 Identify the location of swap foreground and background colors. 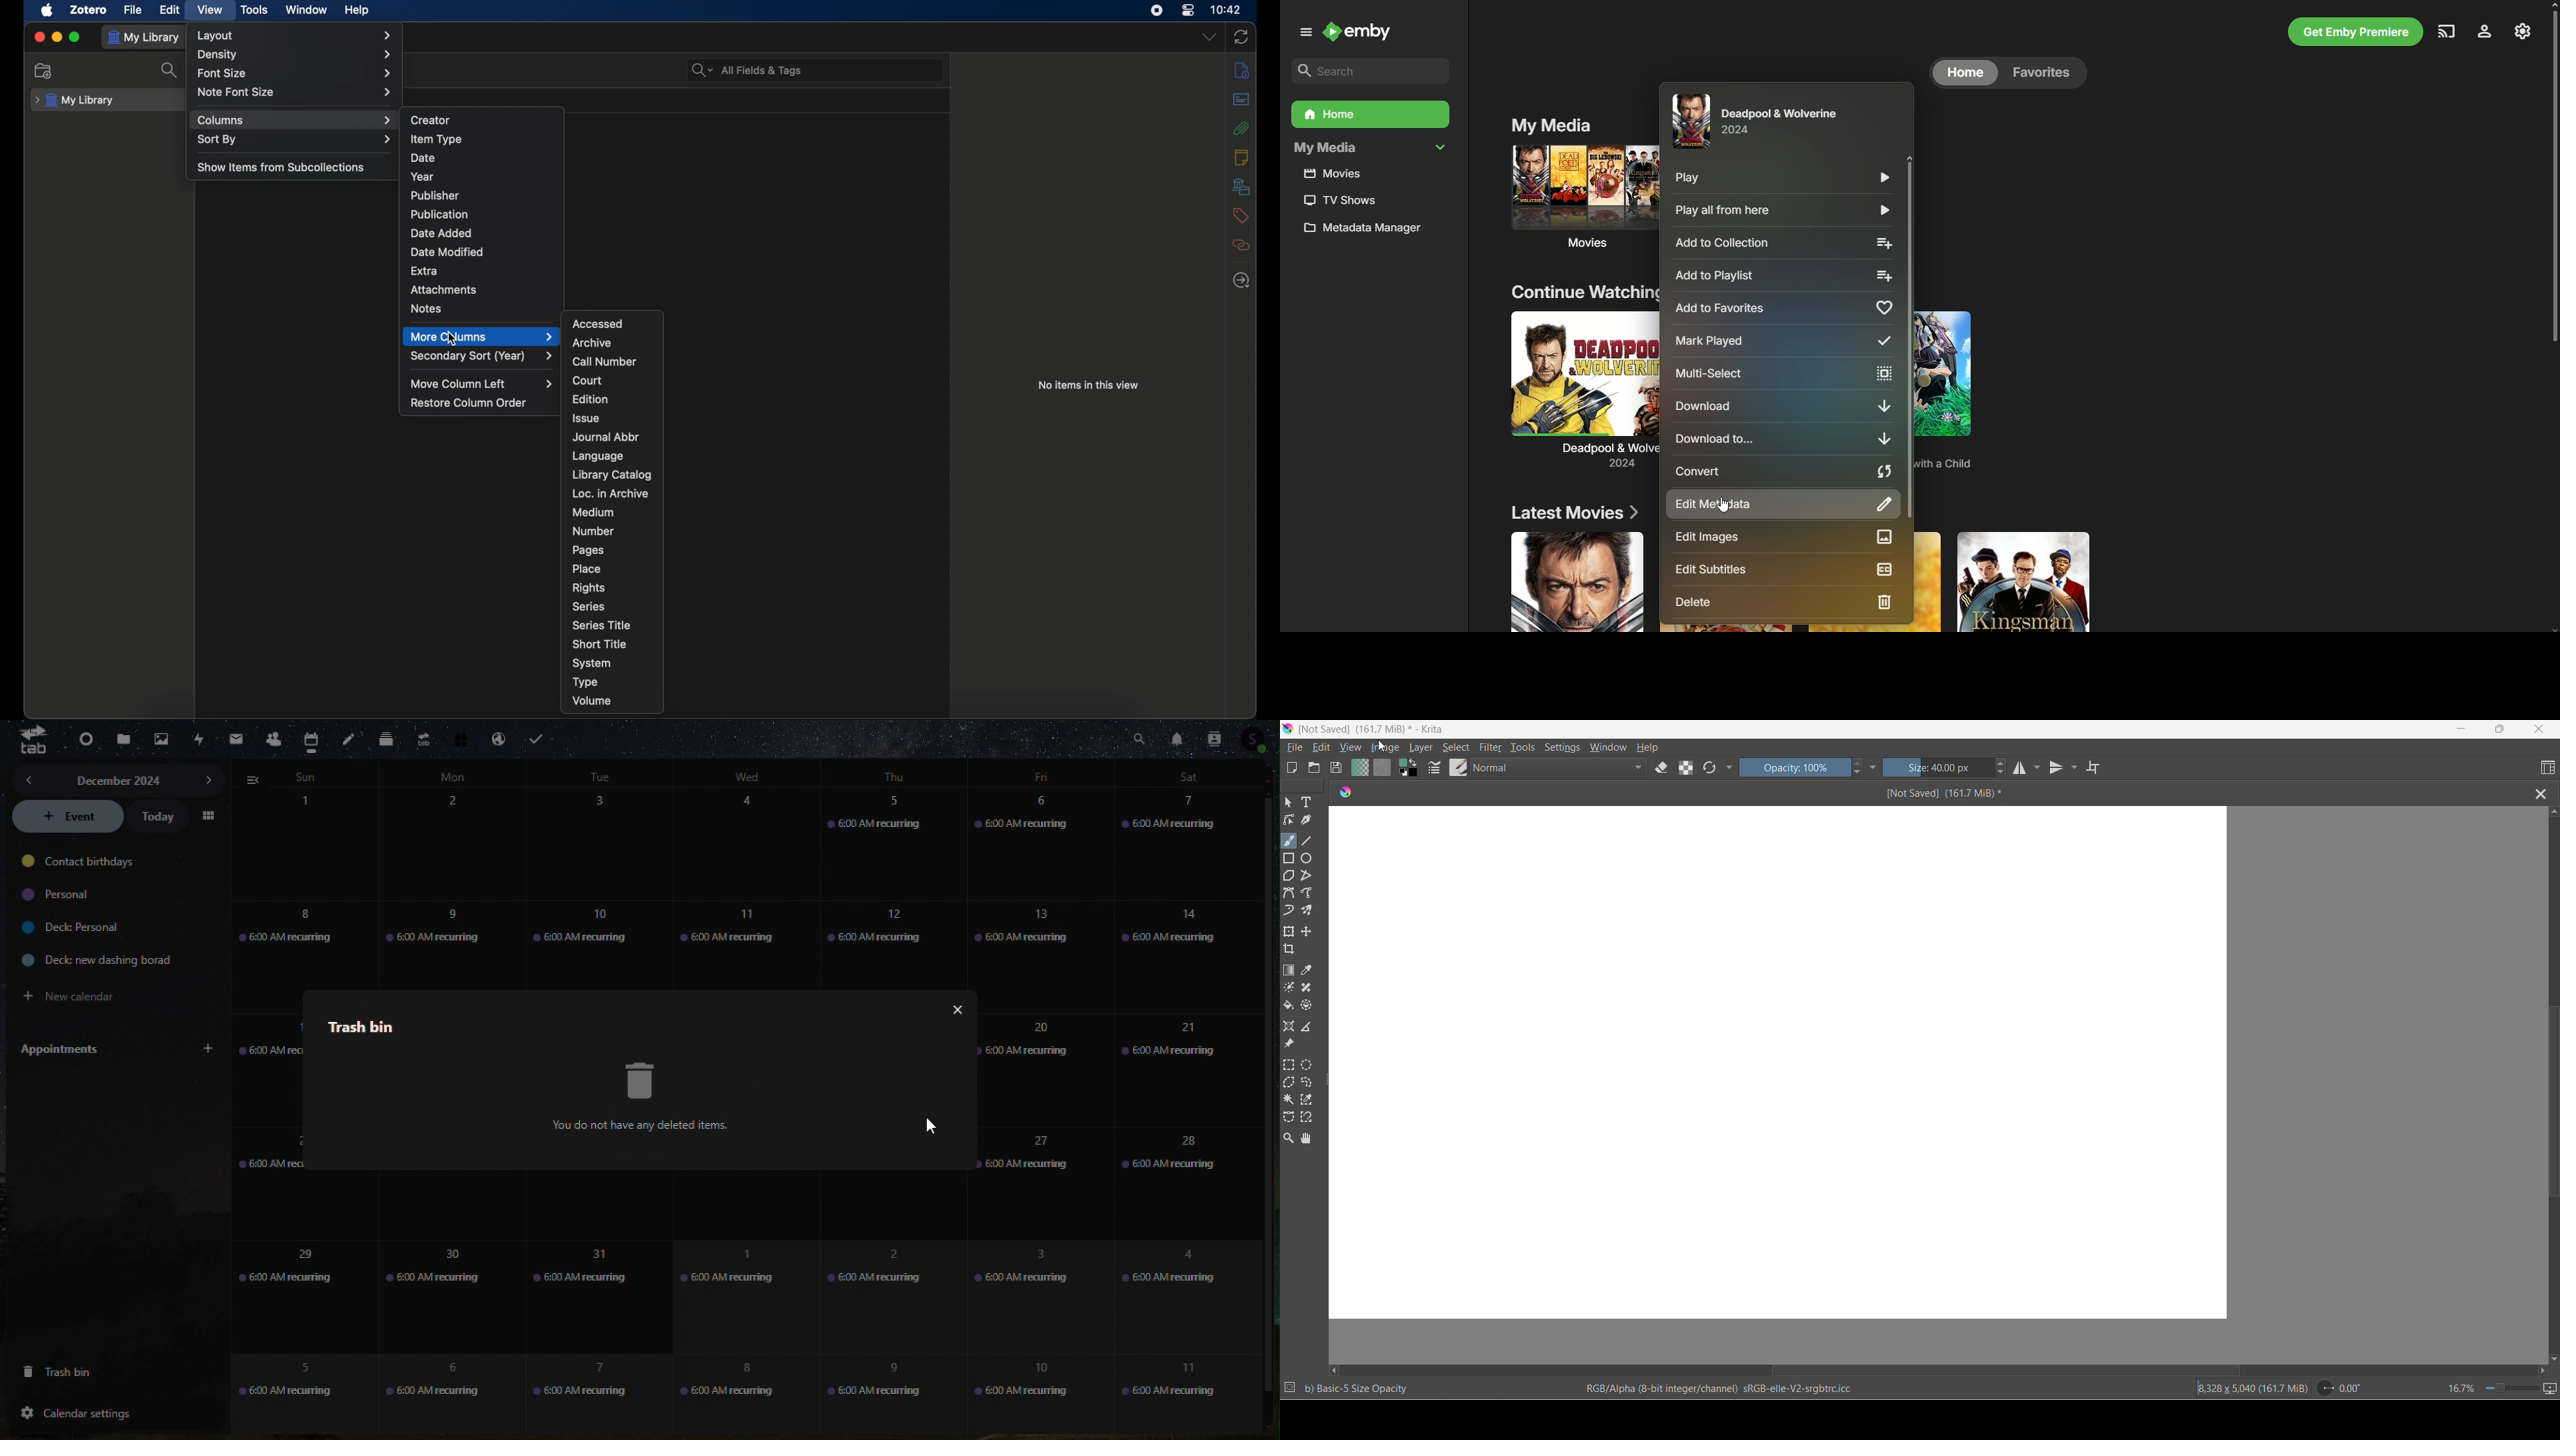
(1411, 771).